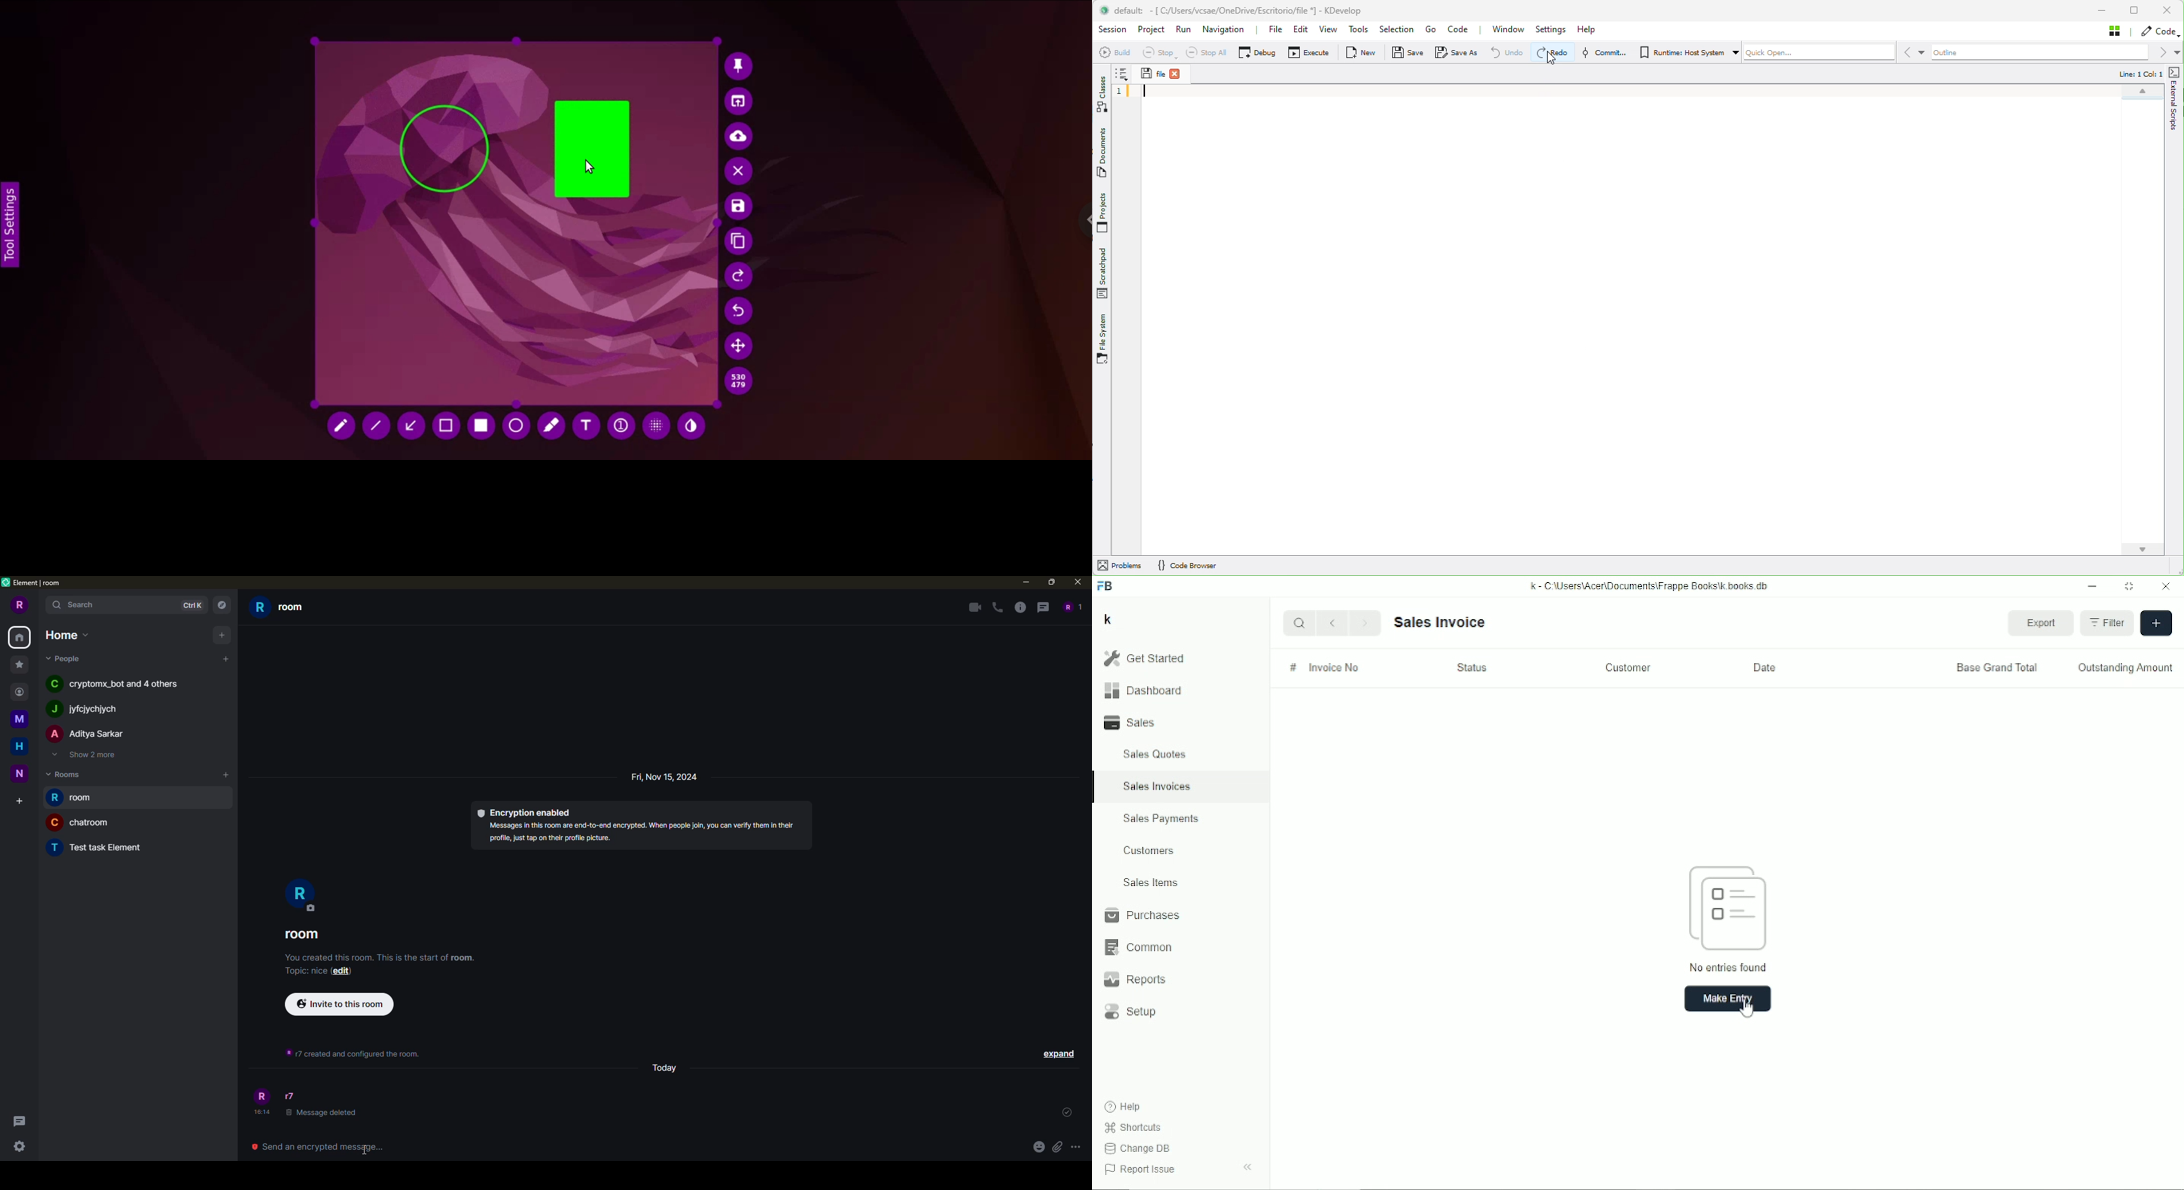 The width and height of the screenshot is (2184, 1204). What do you see at coordinates (65, 774) in the screenshot?
I see `rooms` at bounding box center [65, 774].